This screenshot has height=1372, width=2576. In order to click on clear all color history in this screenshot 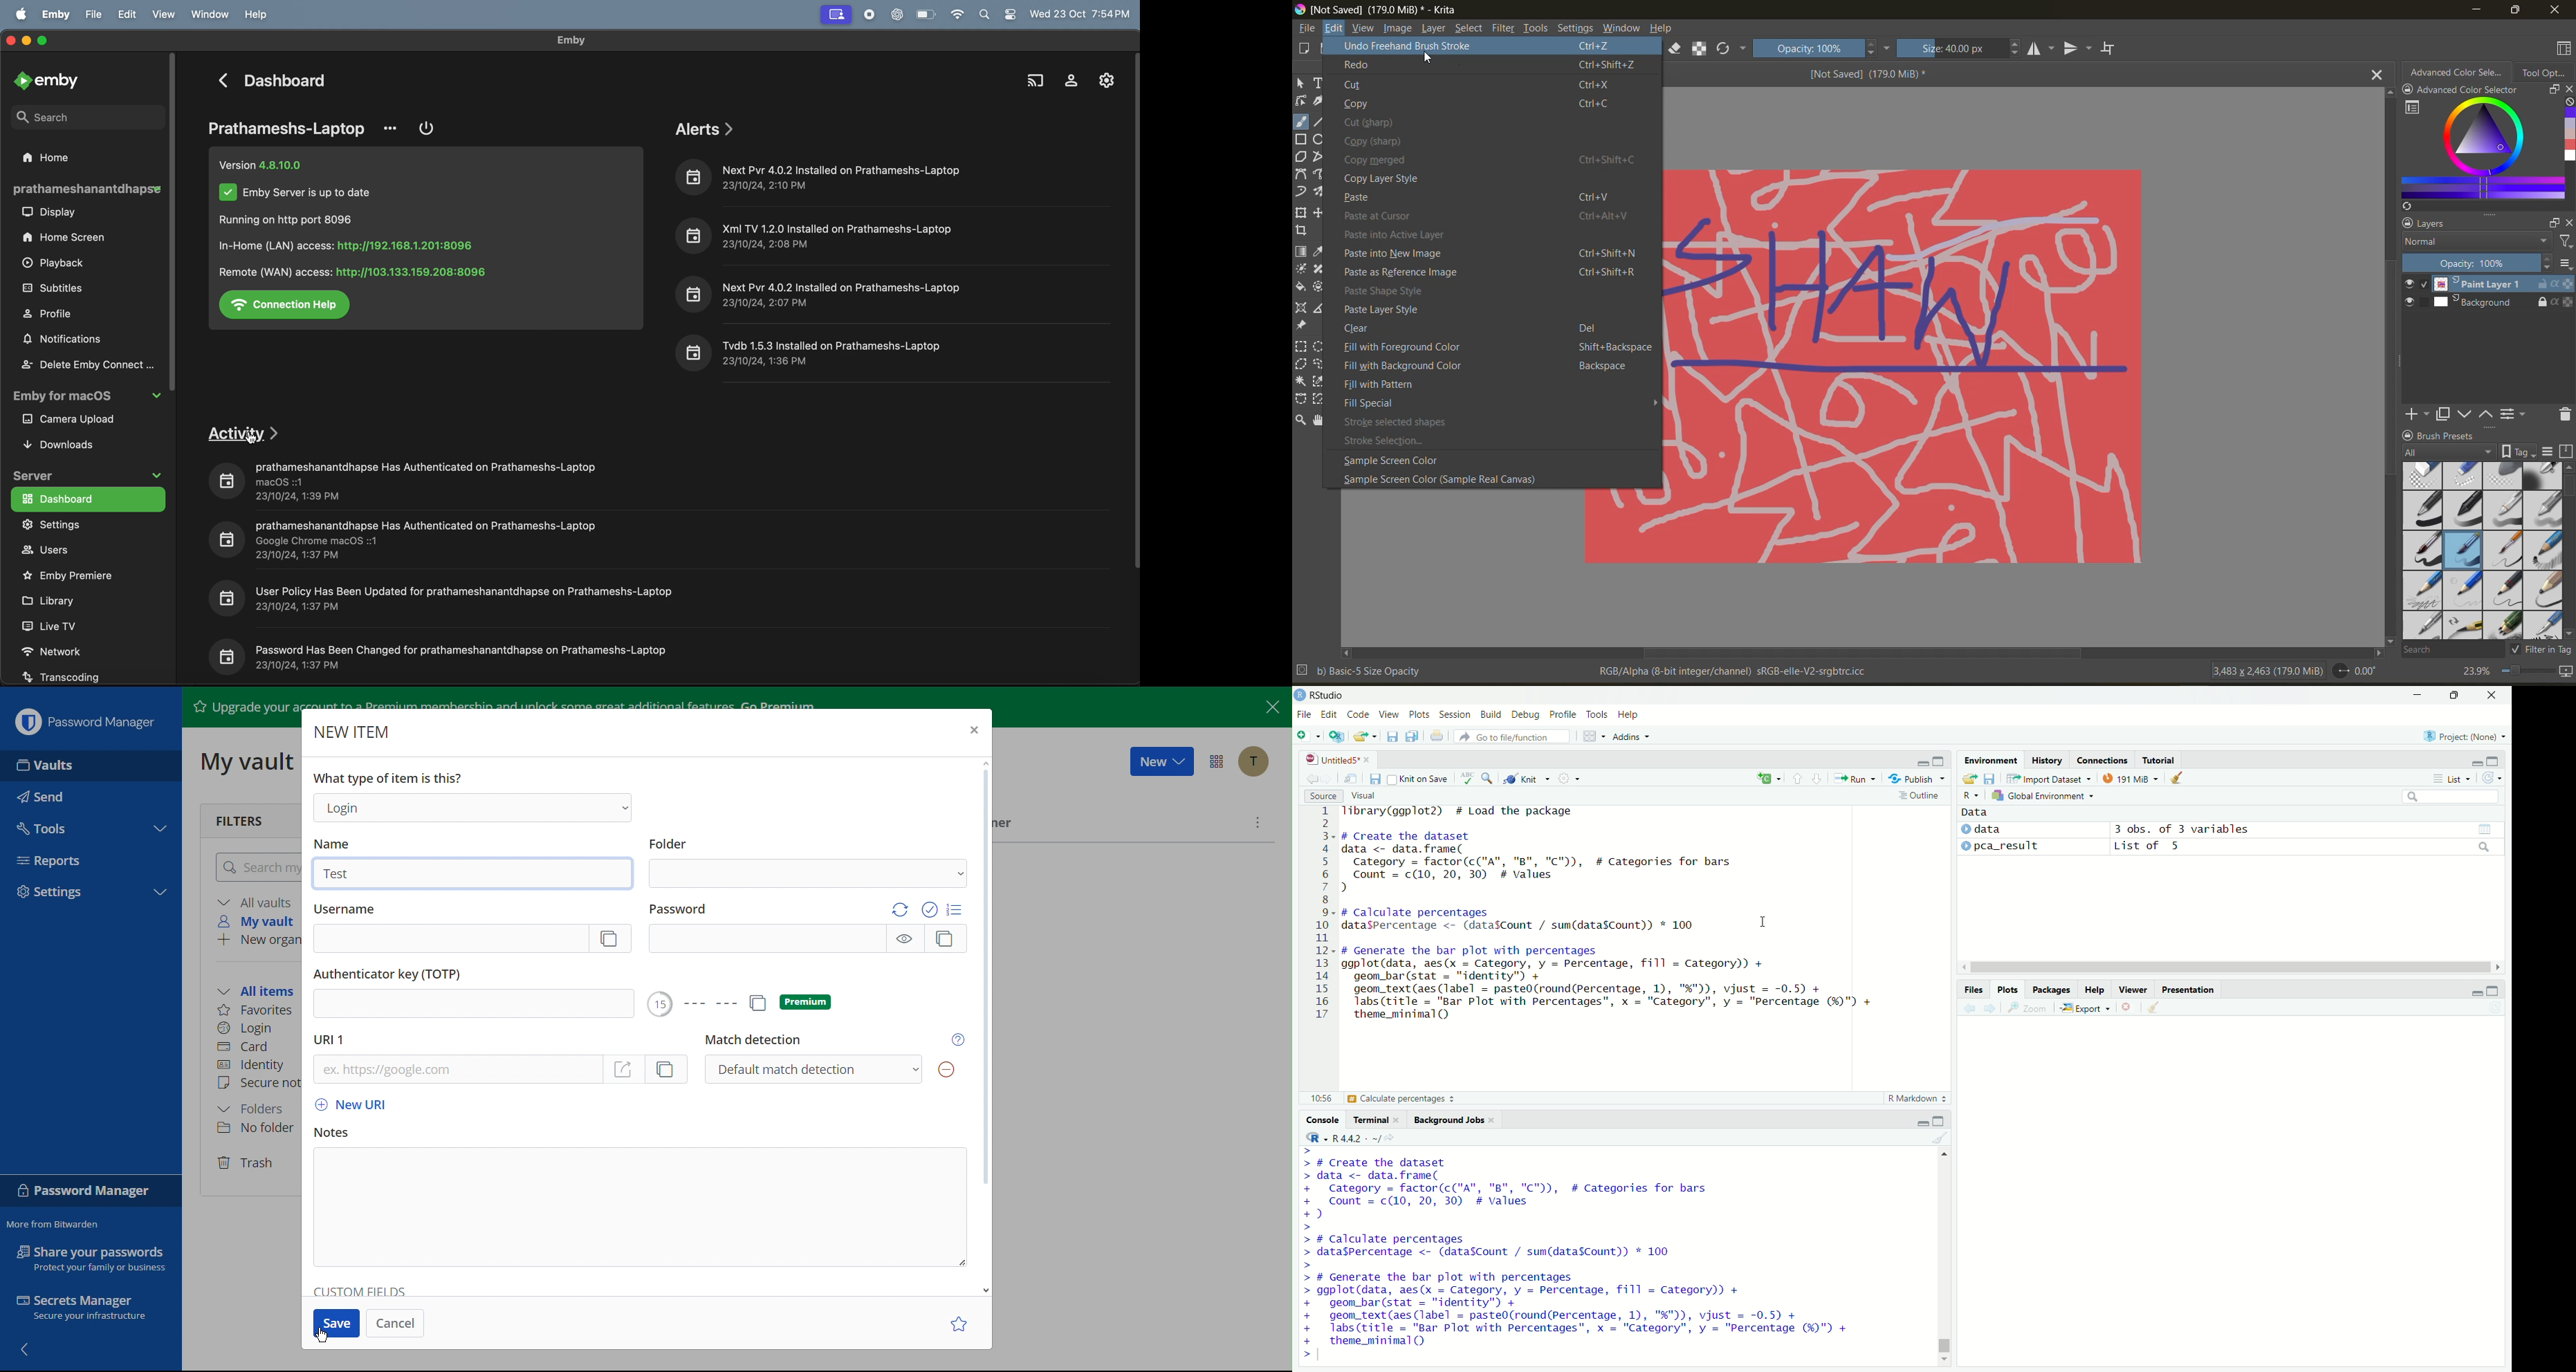, I will do `click(2568, 104)`.